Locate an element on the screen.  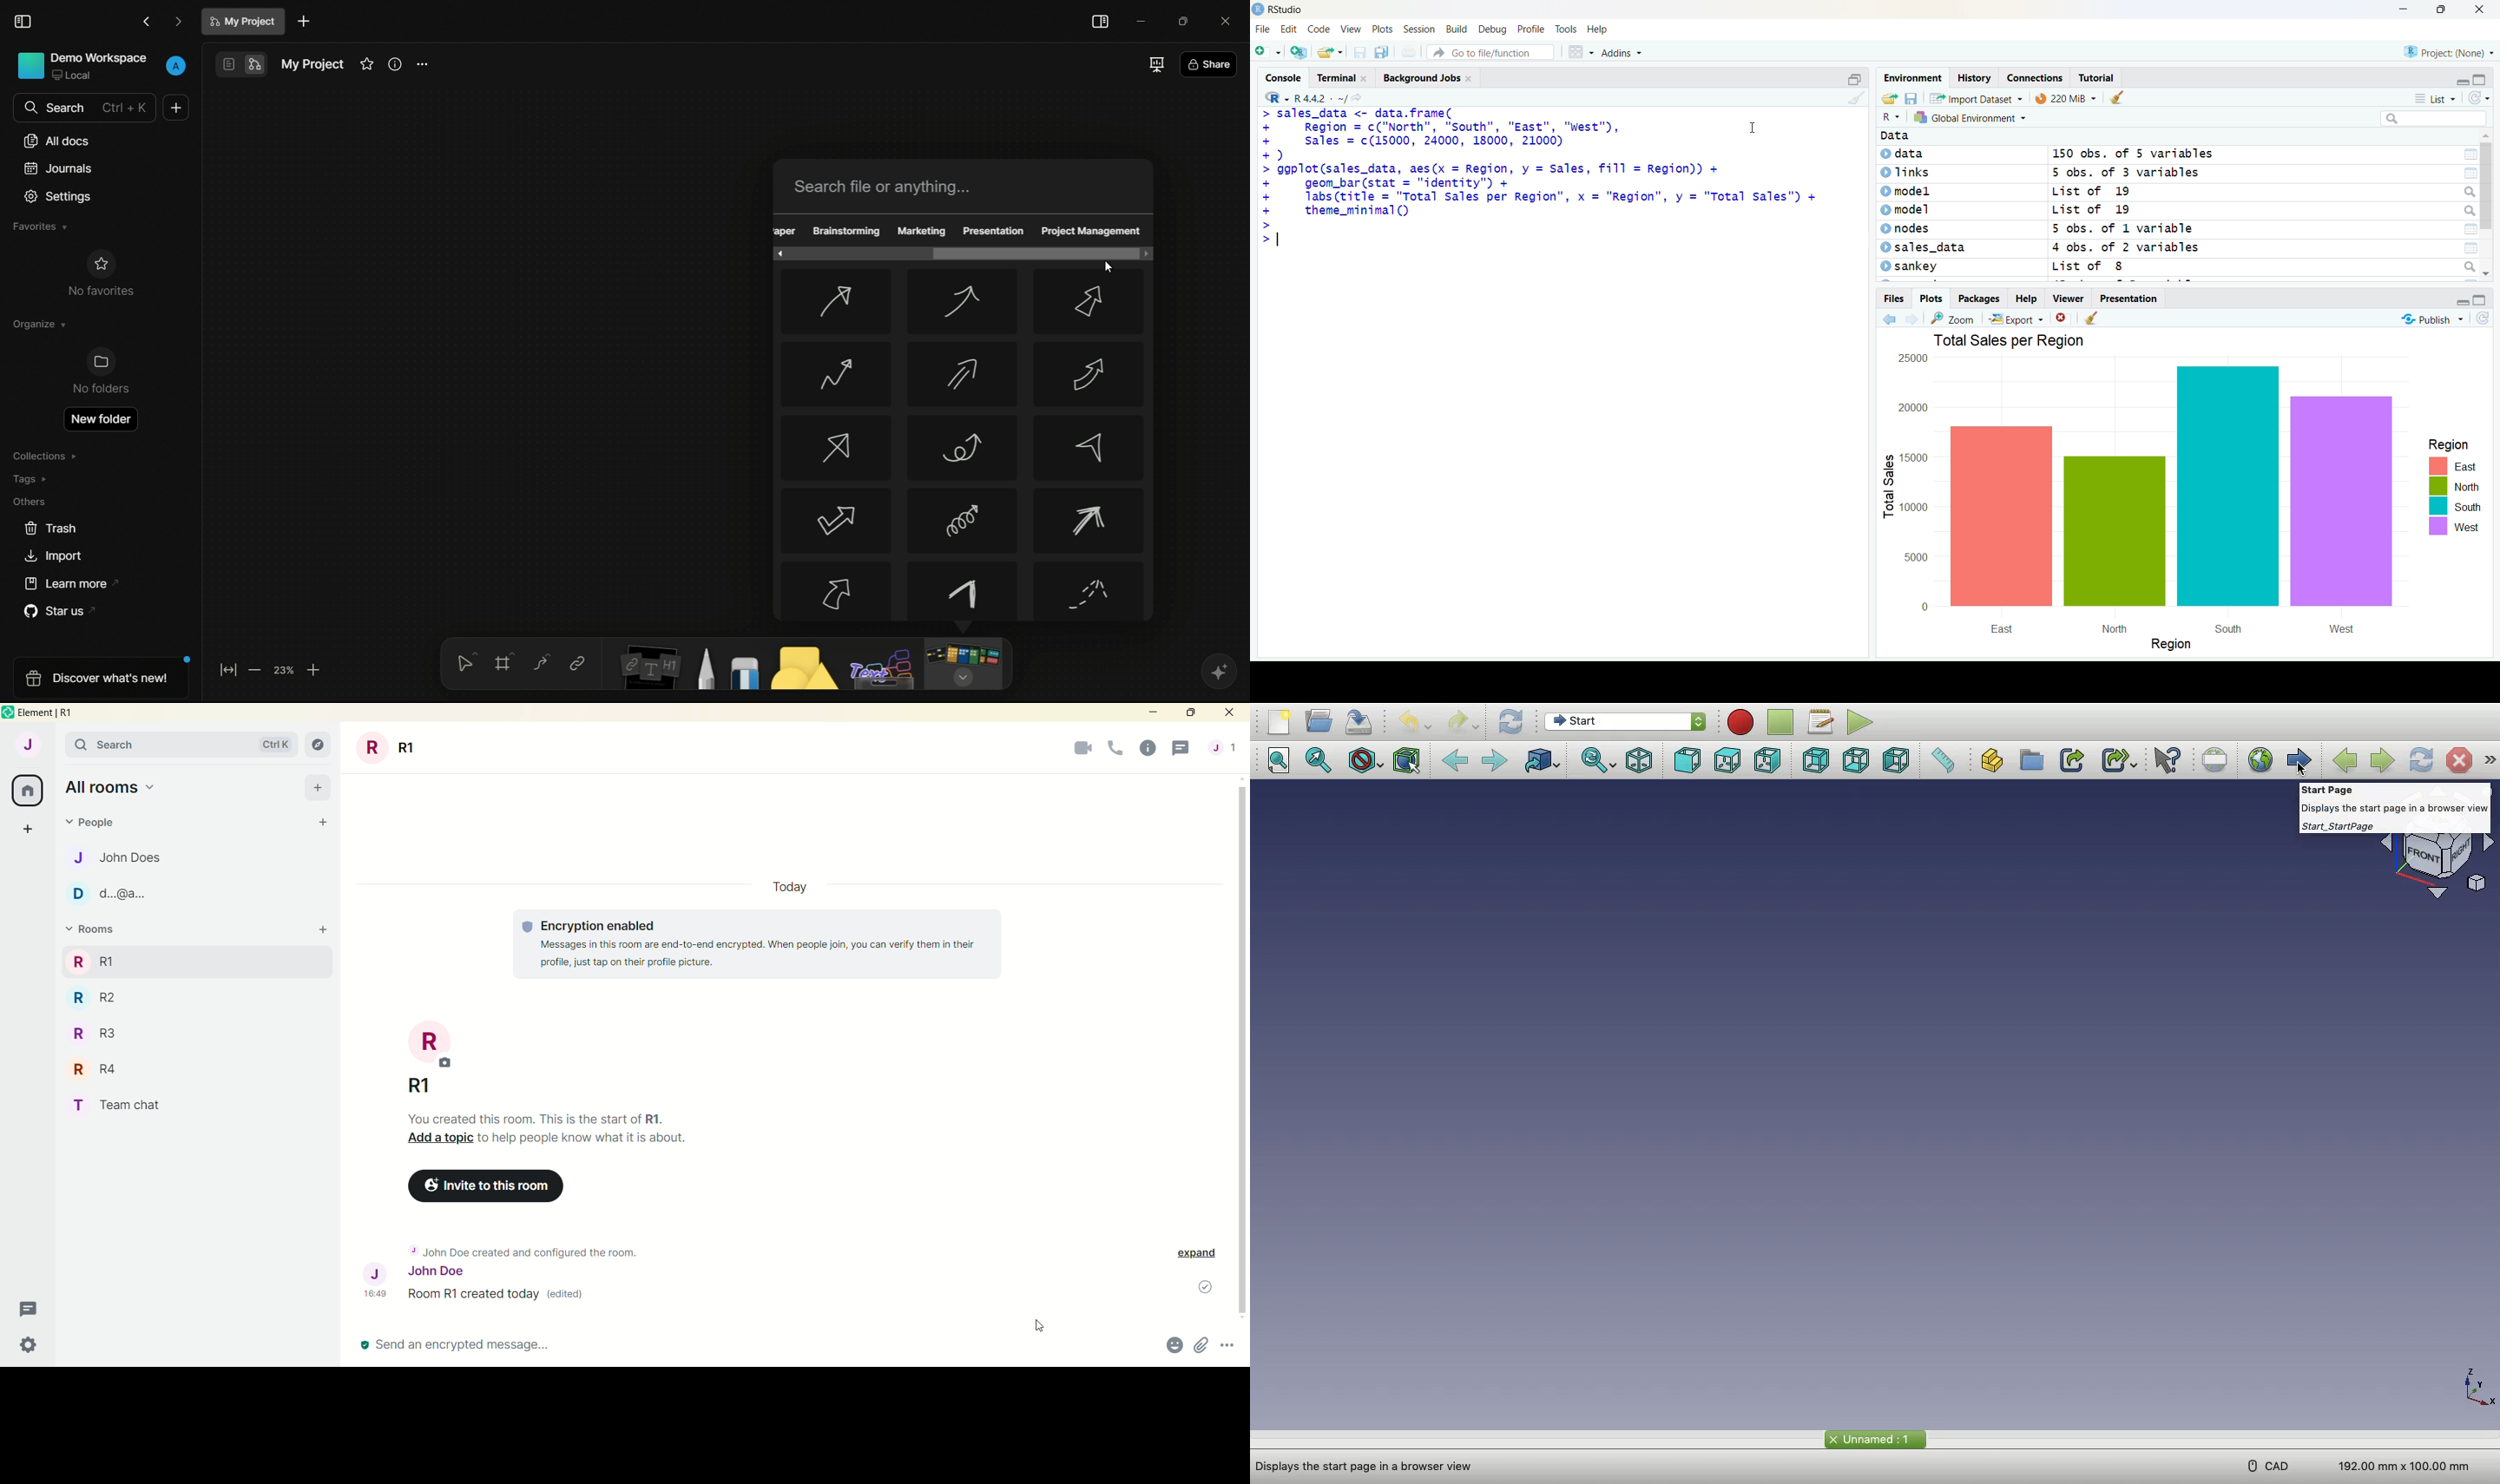
close is located at coordinates (2484, 10).